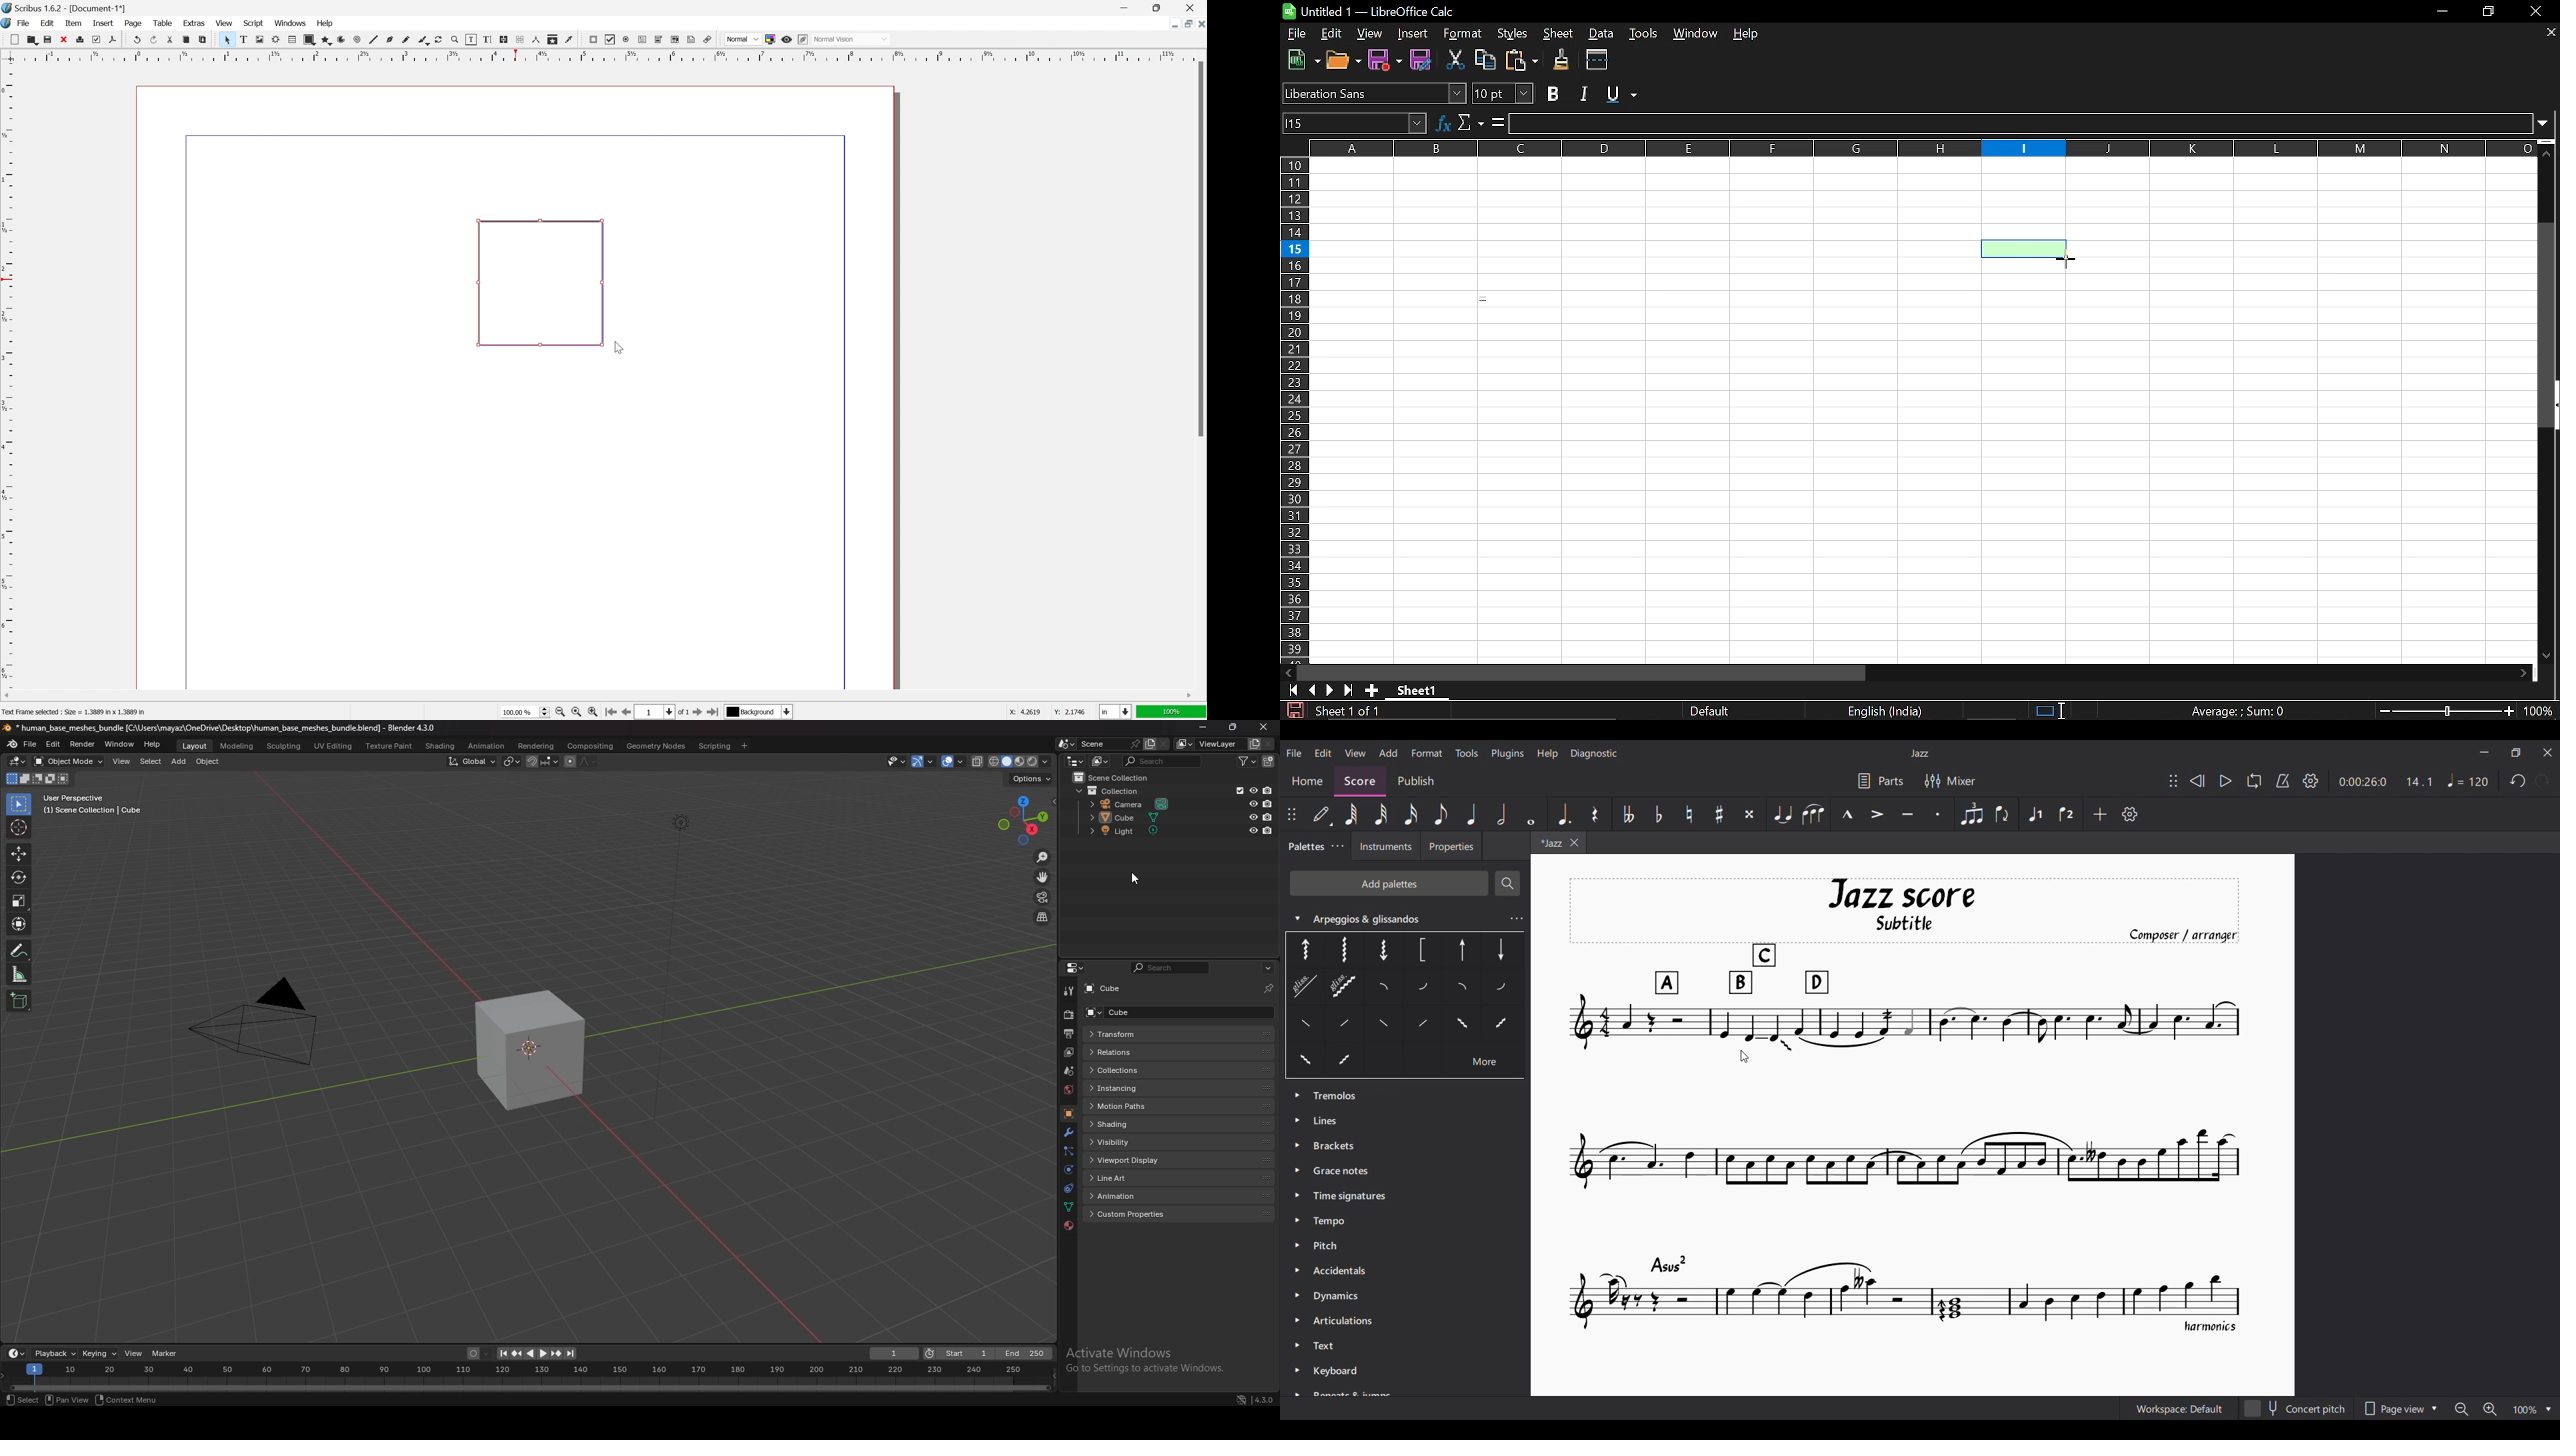 The image size is (2576, 1456). Describe the element at coordinates (1747, 36) in the screenshot. I see `Help` at that location.